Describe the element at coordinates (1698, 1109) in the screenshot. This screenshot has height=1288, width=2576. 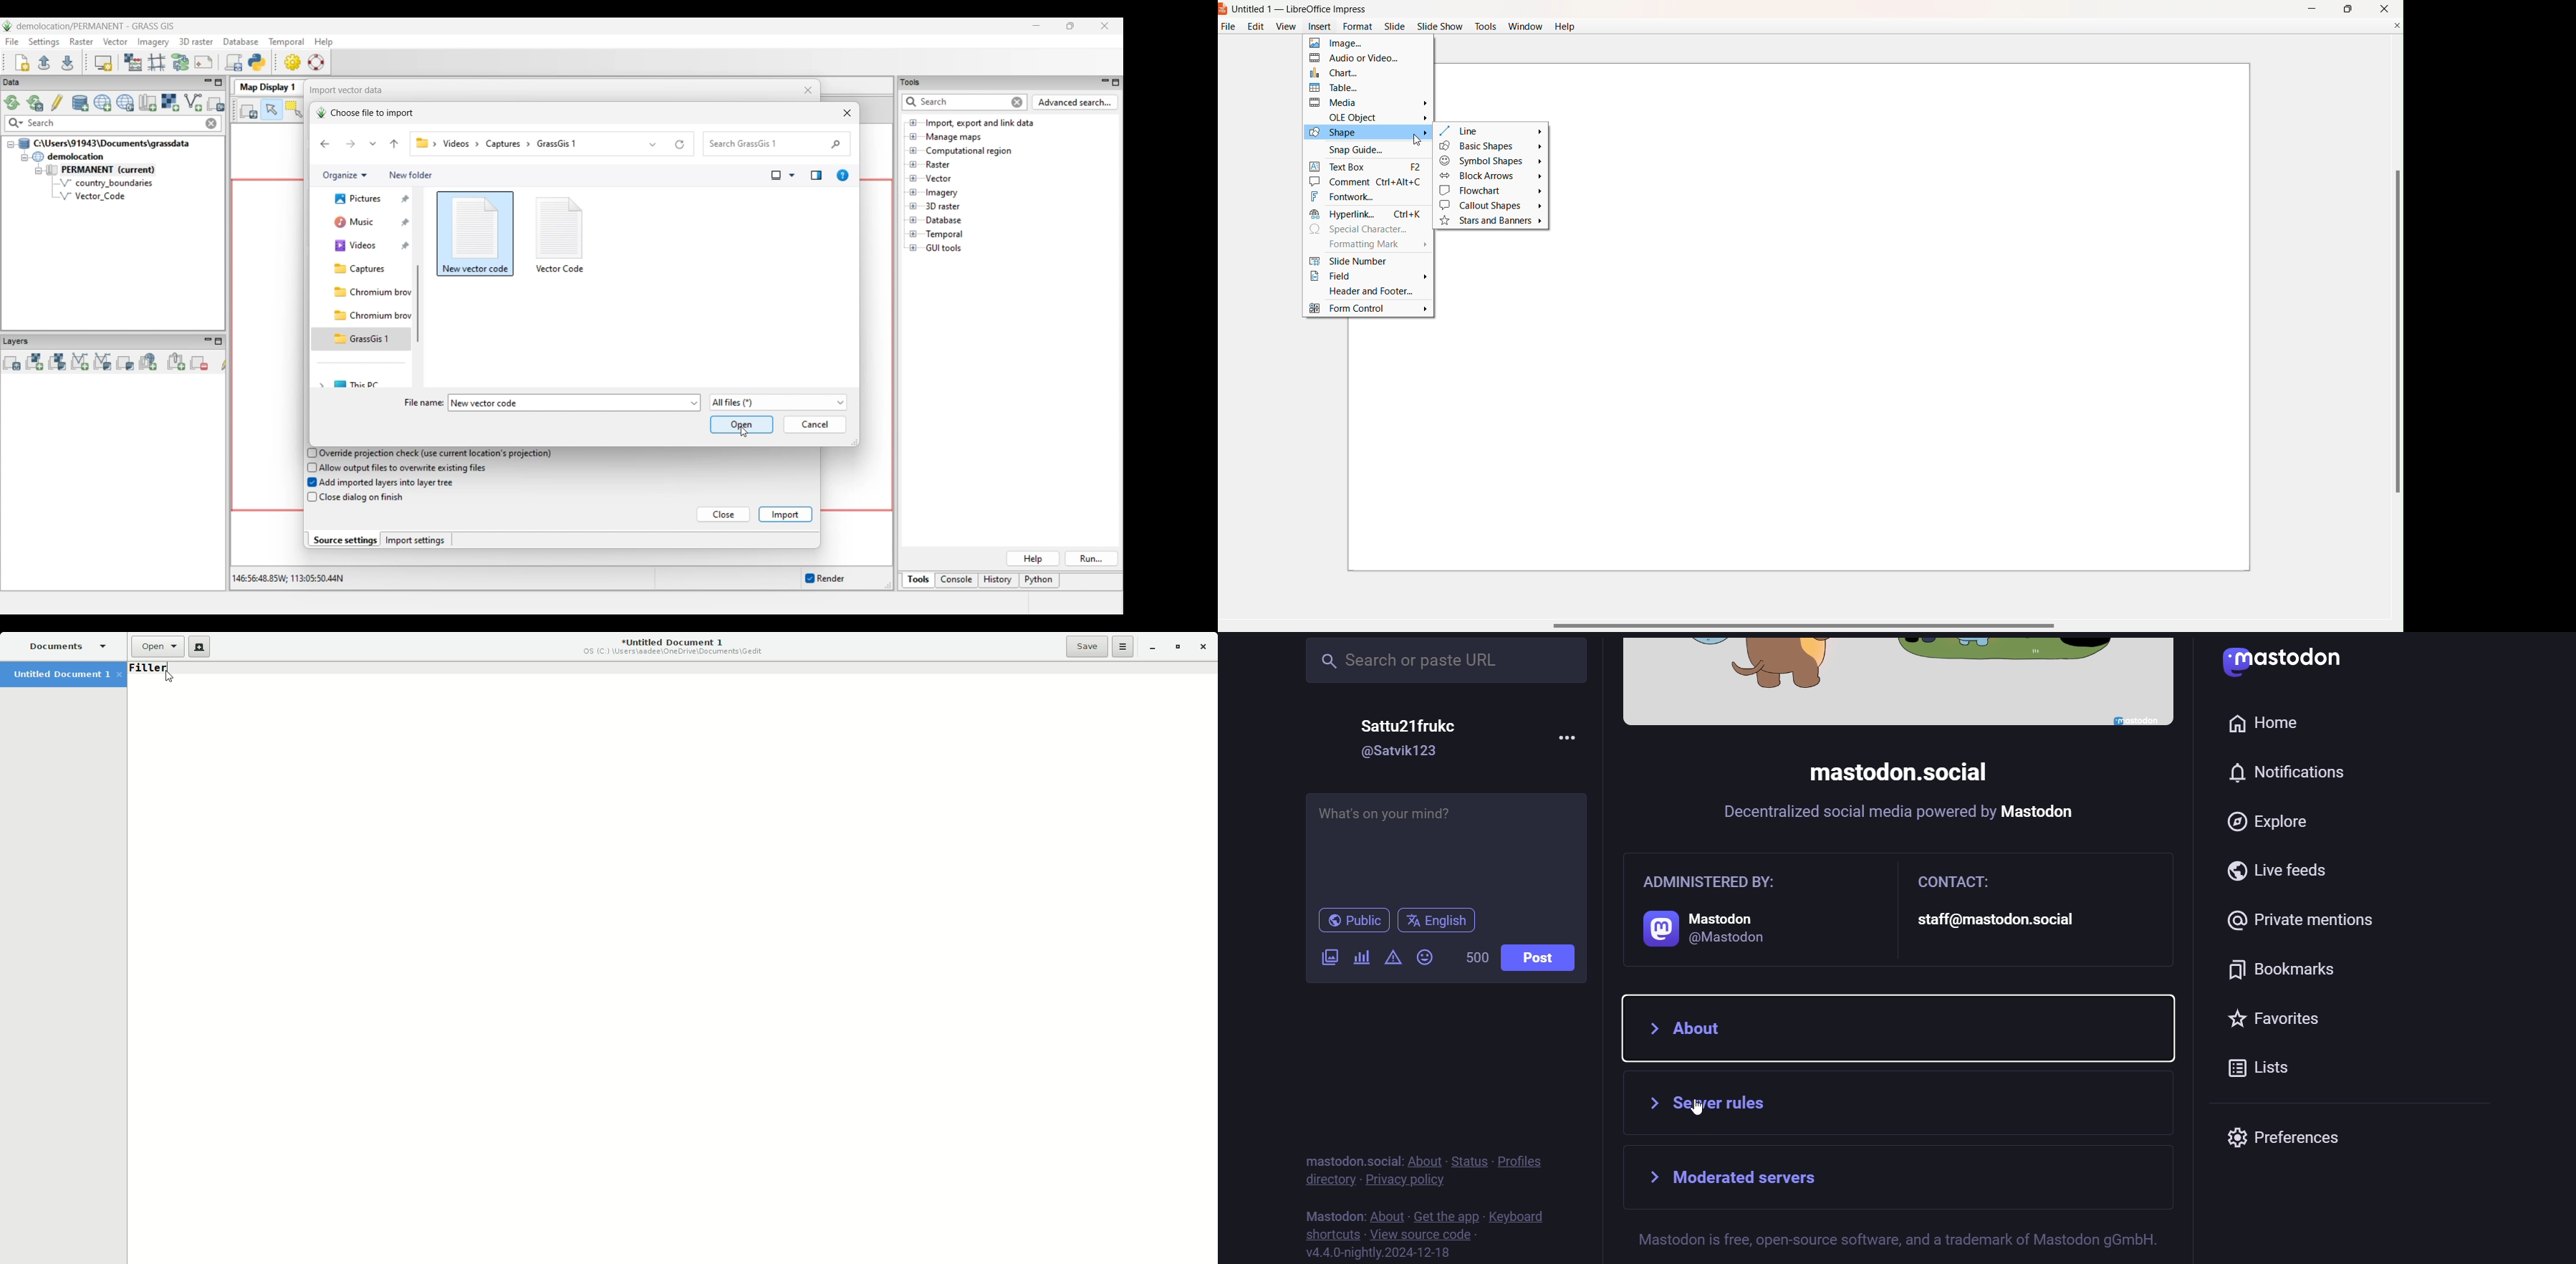
I see `pointer` at that location.